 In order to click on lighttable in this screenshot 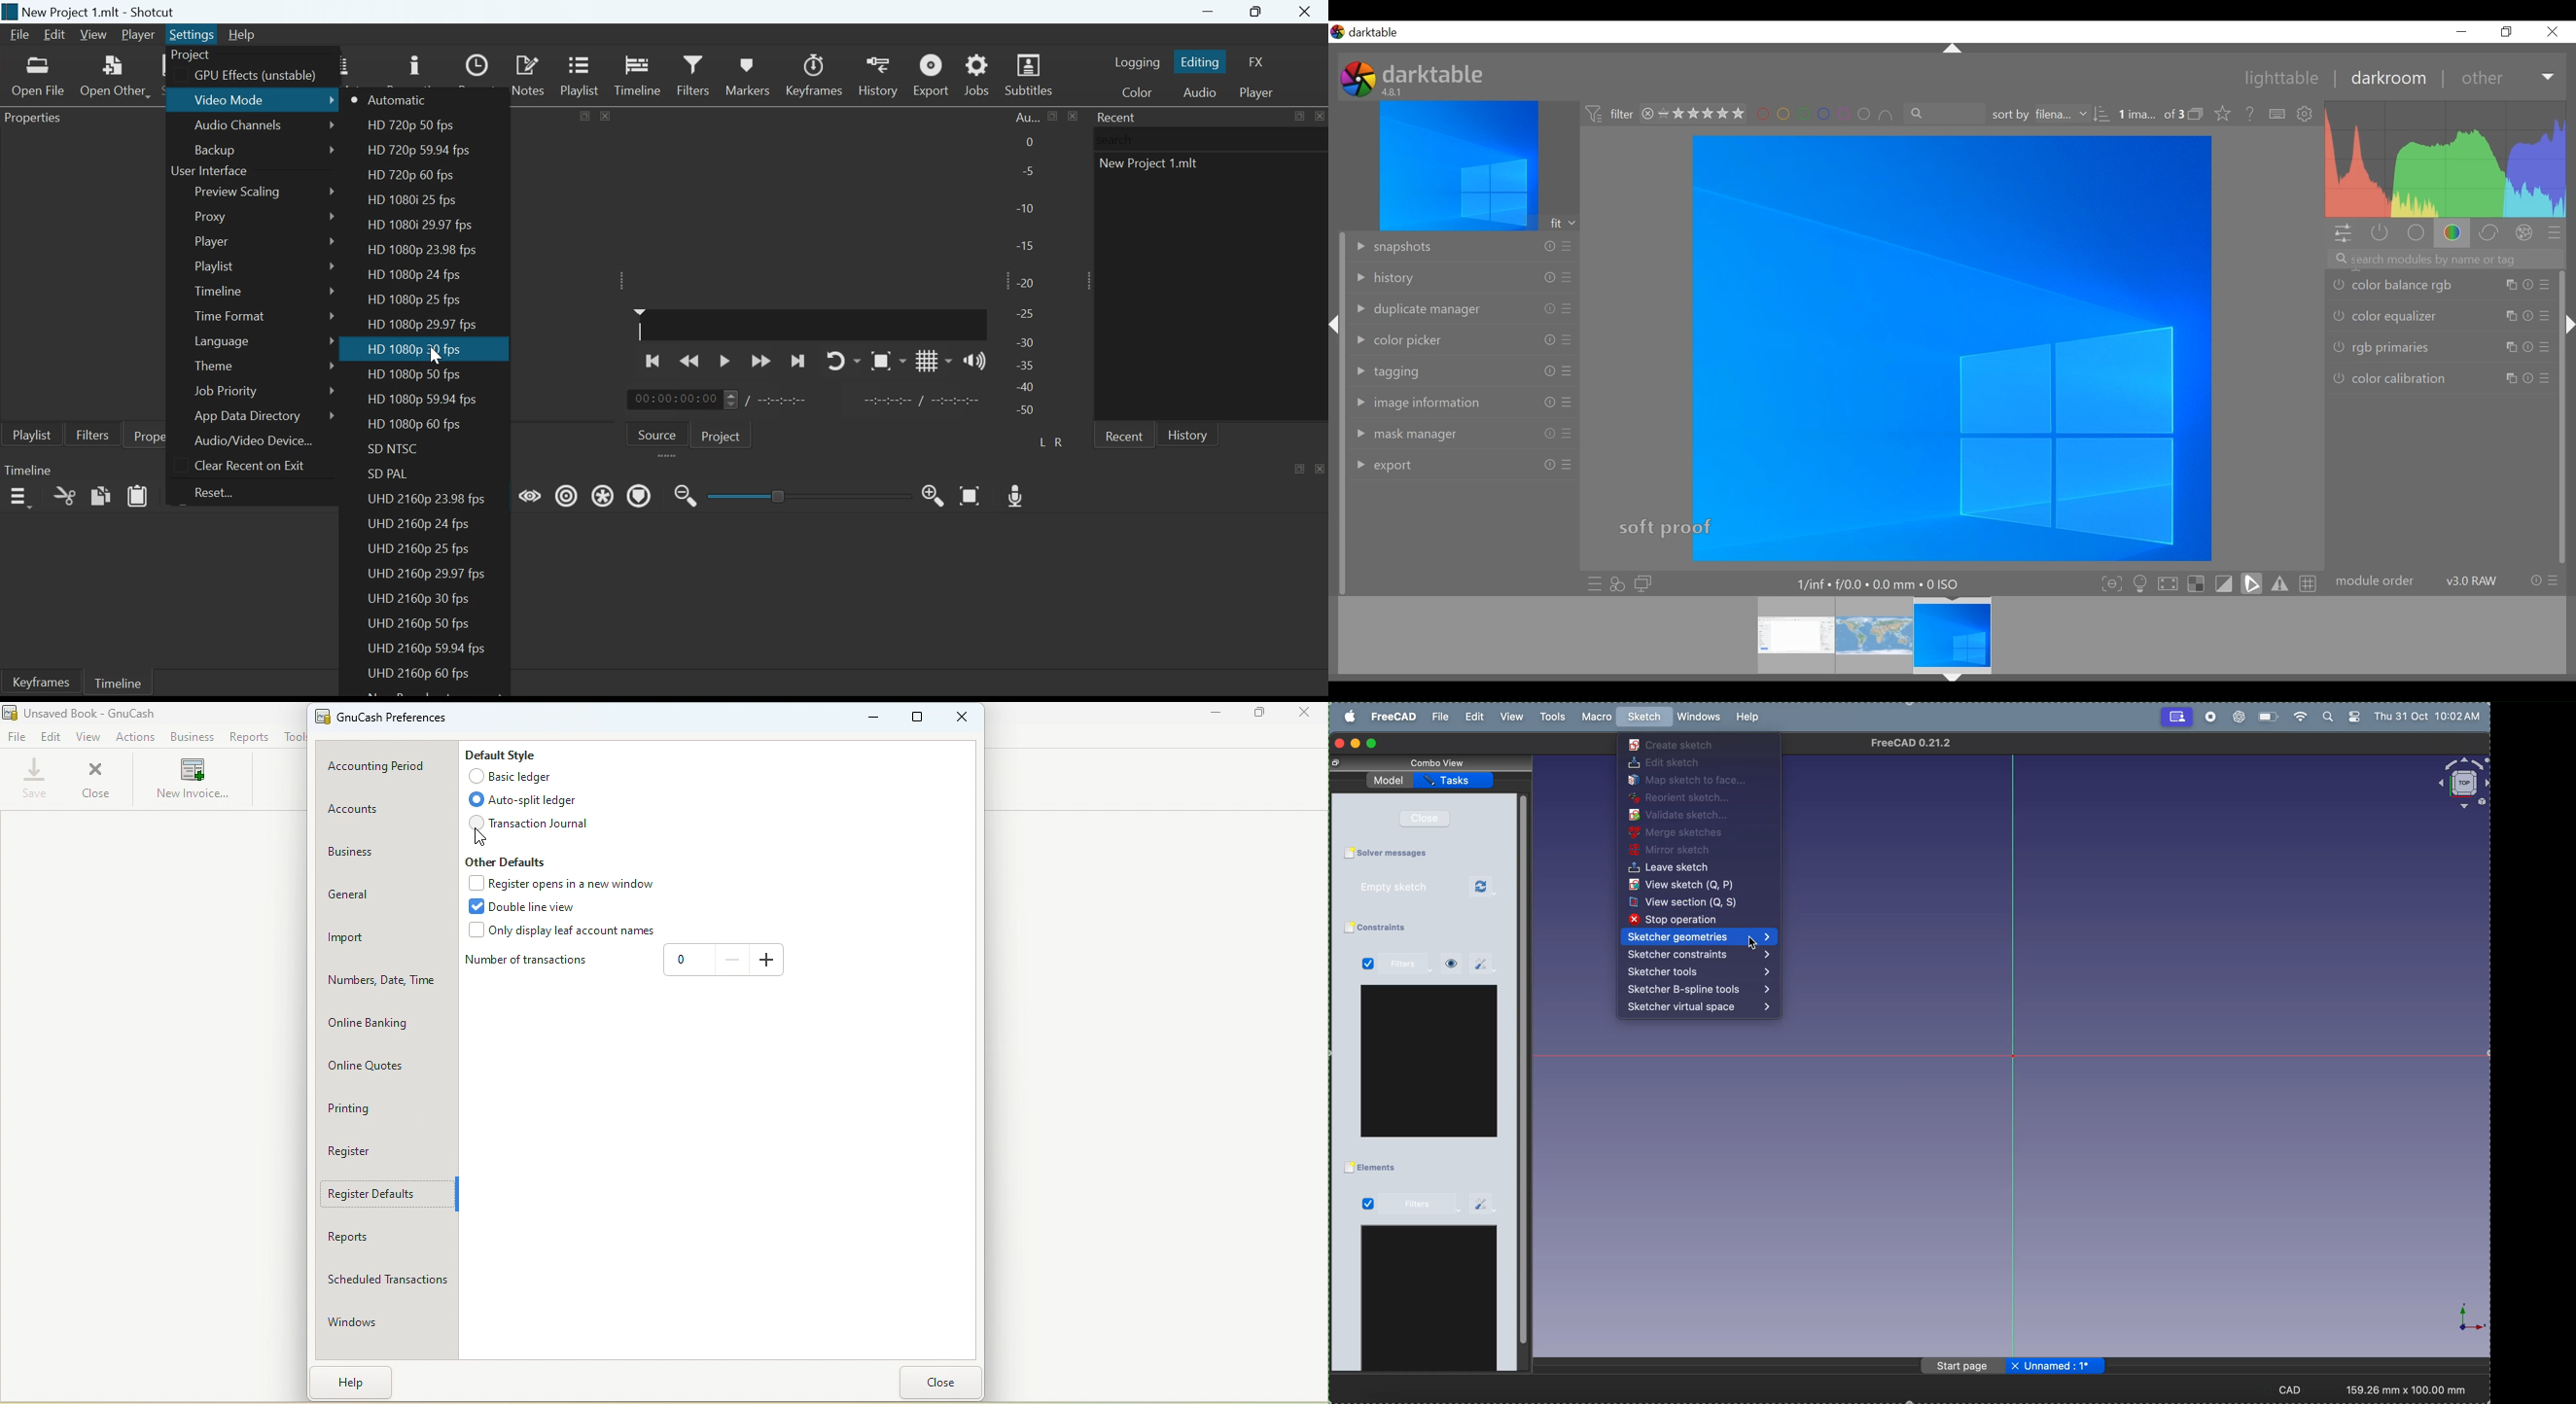, I will do `click(2281, 79)`.